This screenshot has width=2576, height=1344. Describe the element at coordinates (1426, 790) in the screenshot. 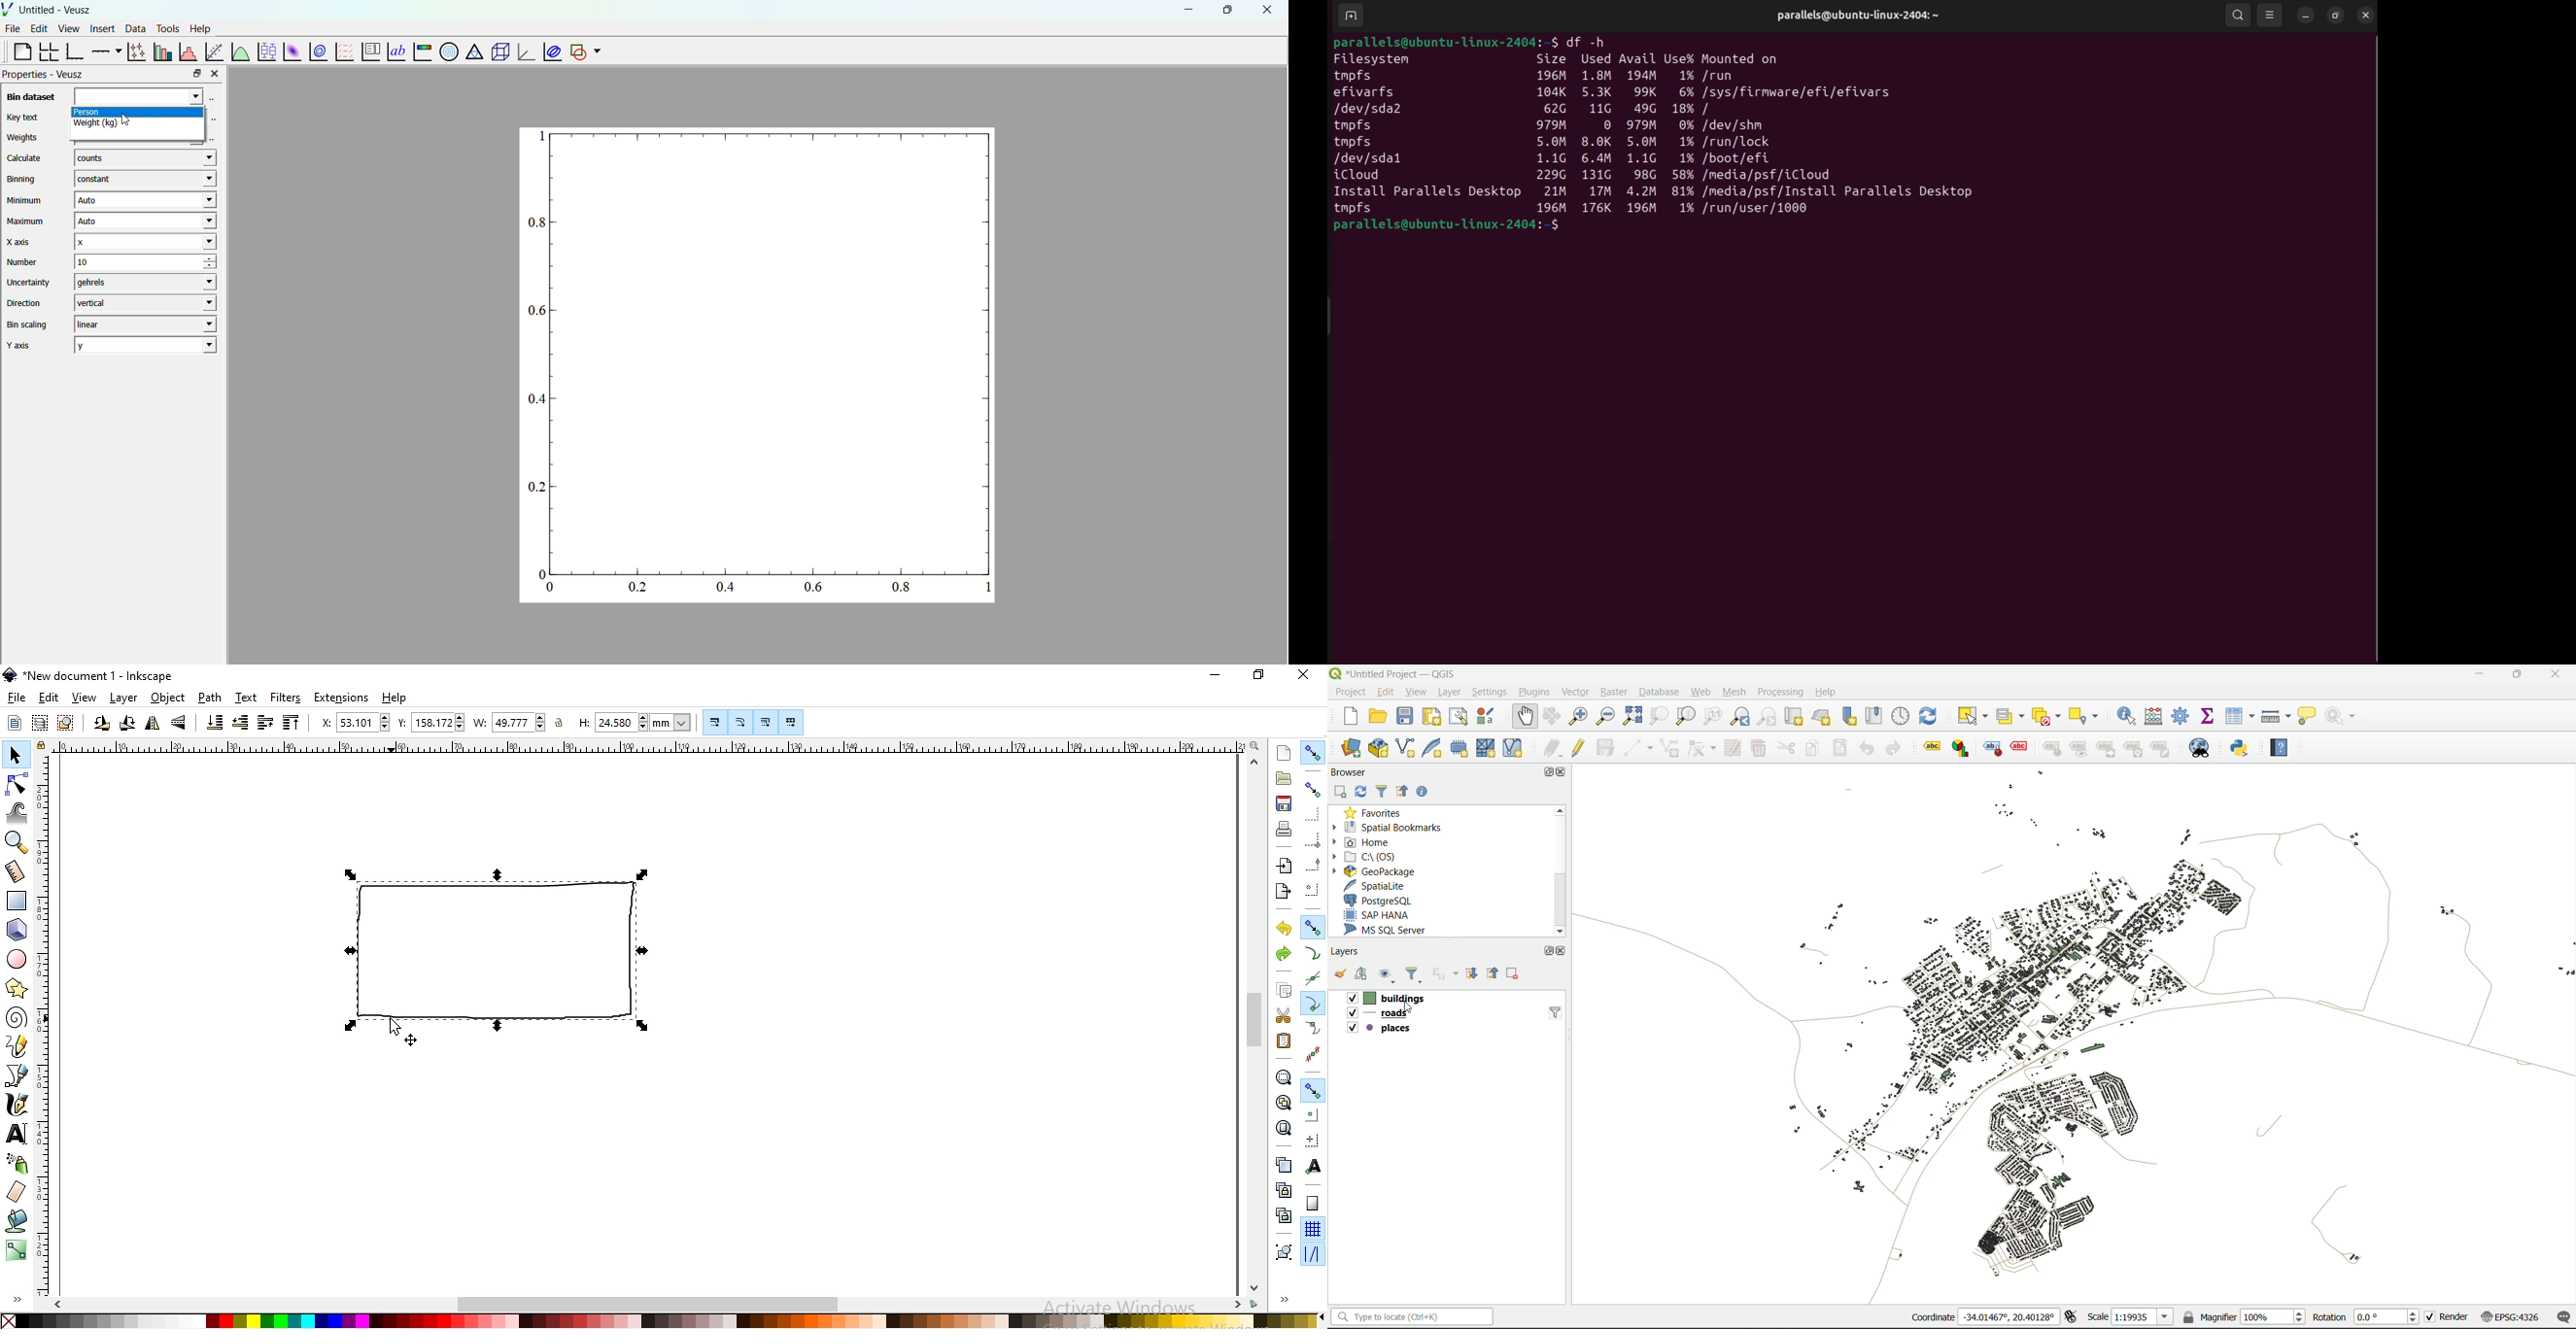

I see `enable properties` at that location.